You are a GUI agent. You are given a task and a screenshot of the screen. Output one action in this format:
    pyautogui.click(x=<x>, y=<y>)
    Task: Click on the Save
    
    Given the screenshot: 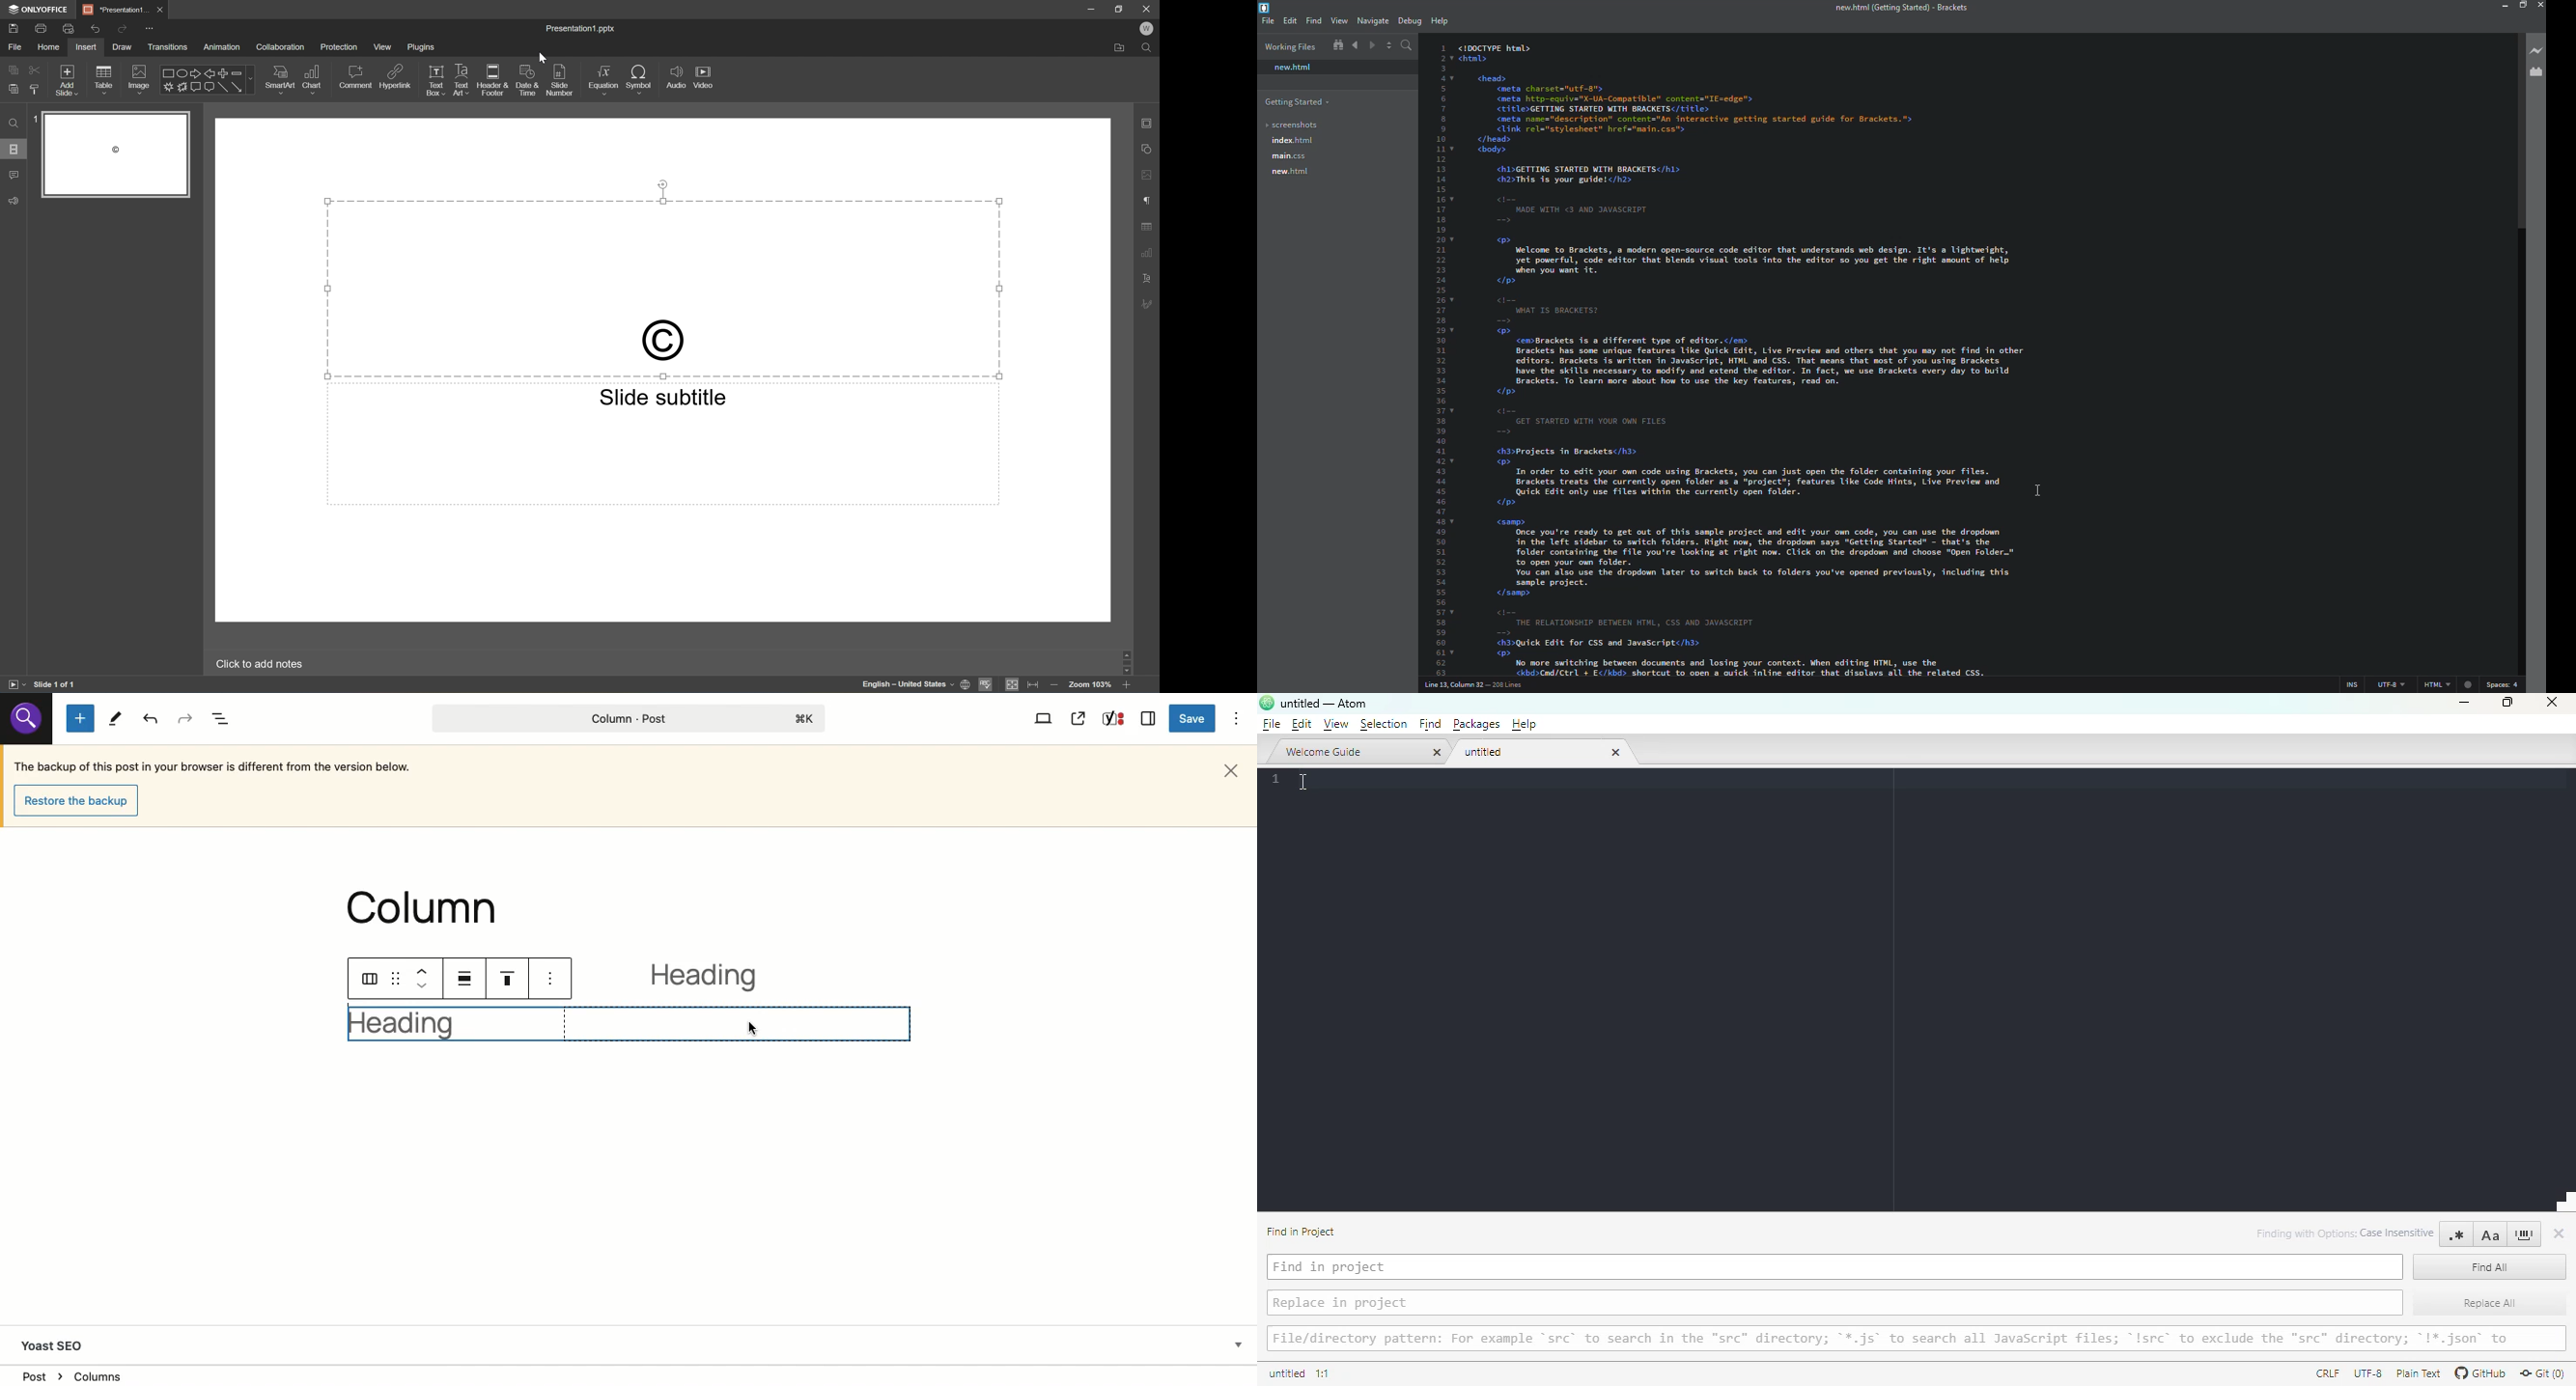 What is the action you would take?
    pyautogui.click(x=1194, y=719)
    